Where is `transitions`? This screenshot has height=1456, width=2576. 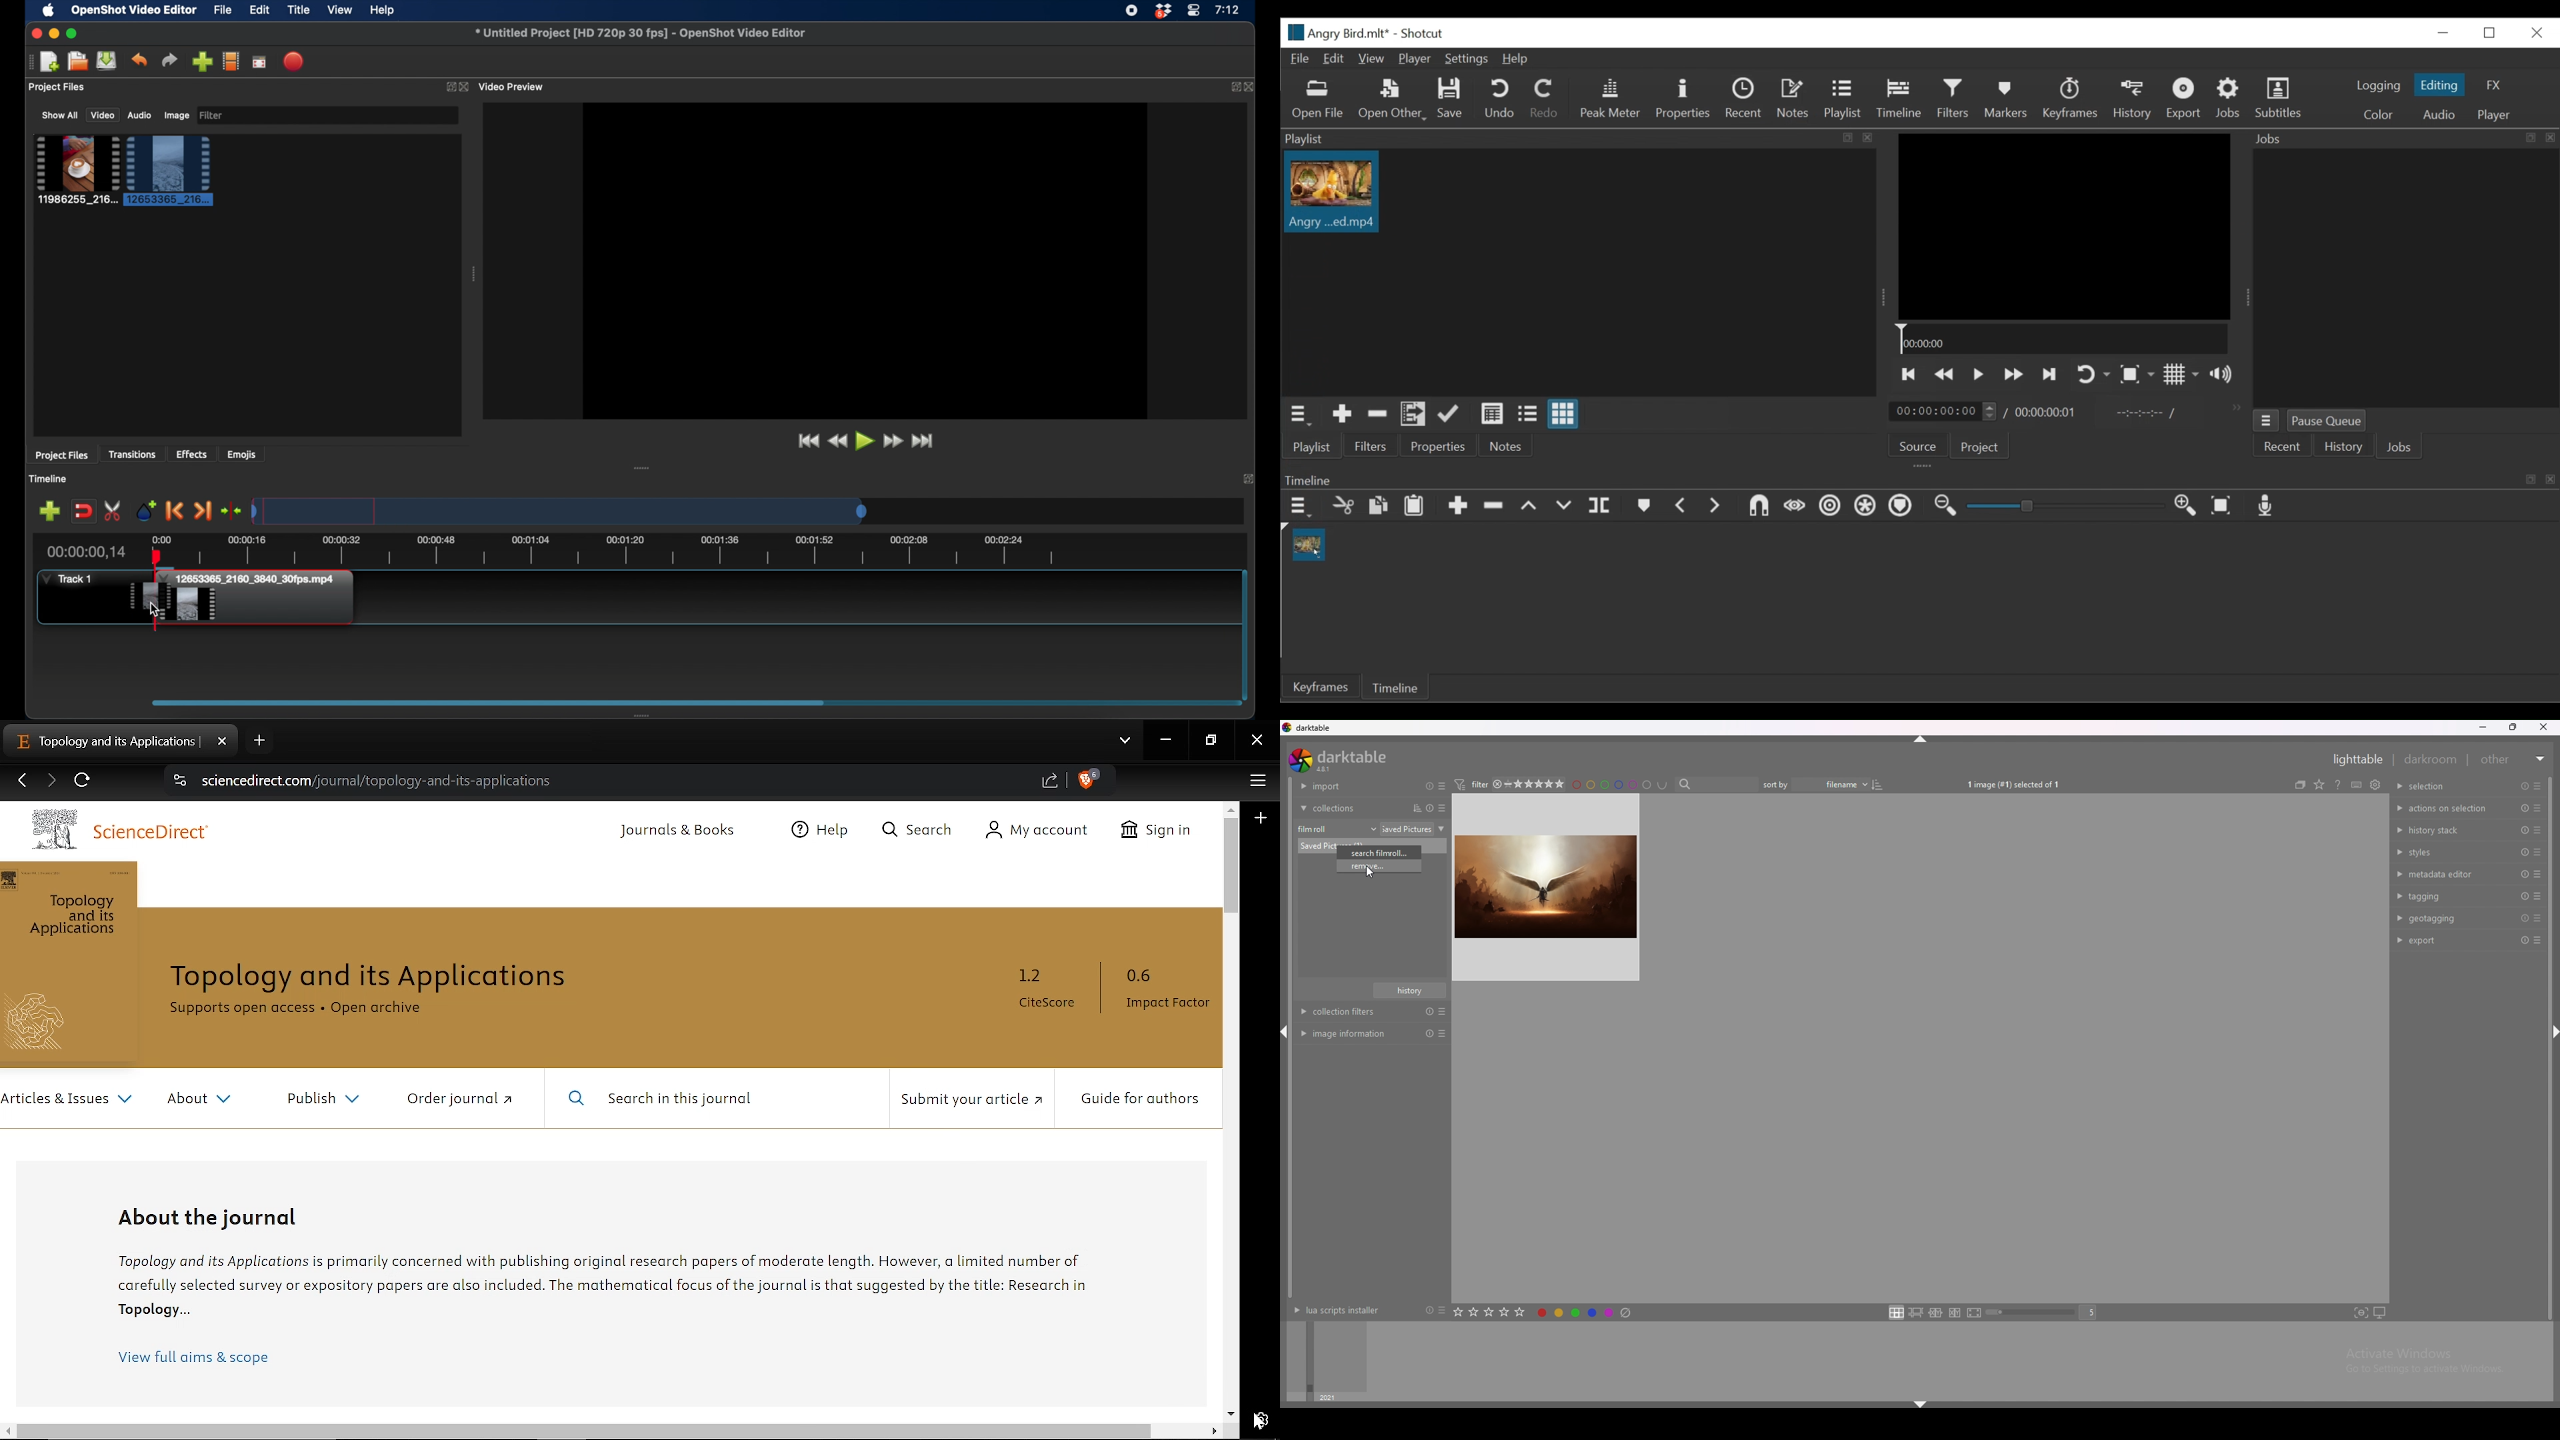
transitions is located at coordinates (132, 455).